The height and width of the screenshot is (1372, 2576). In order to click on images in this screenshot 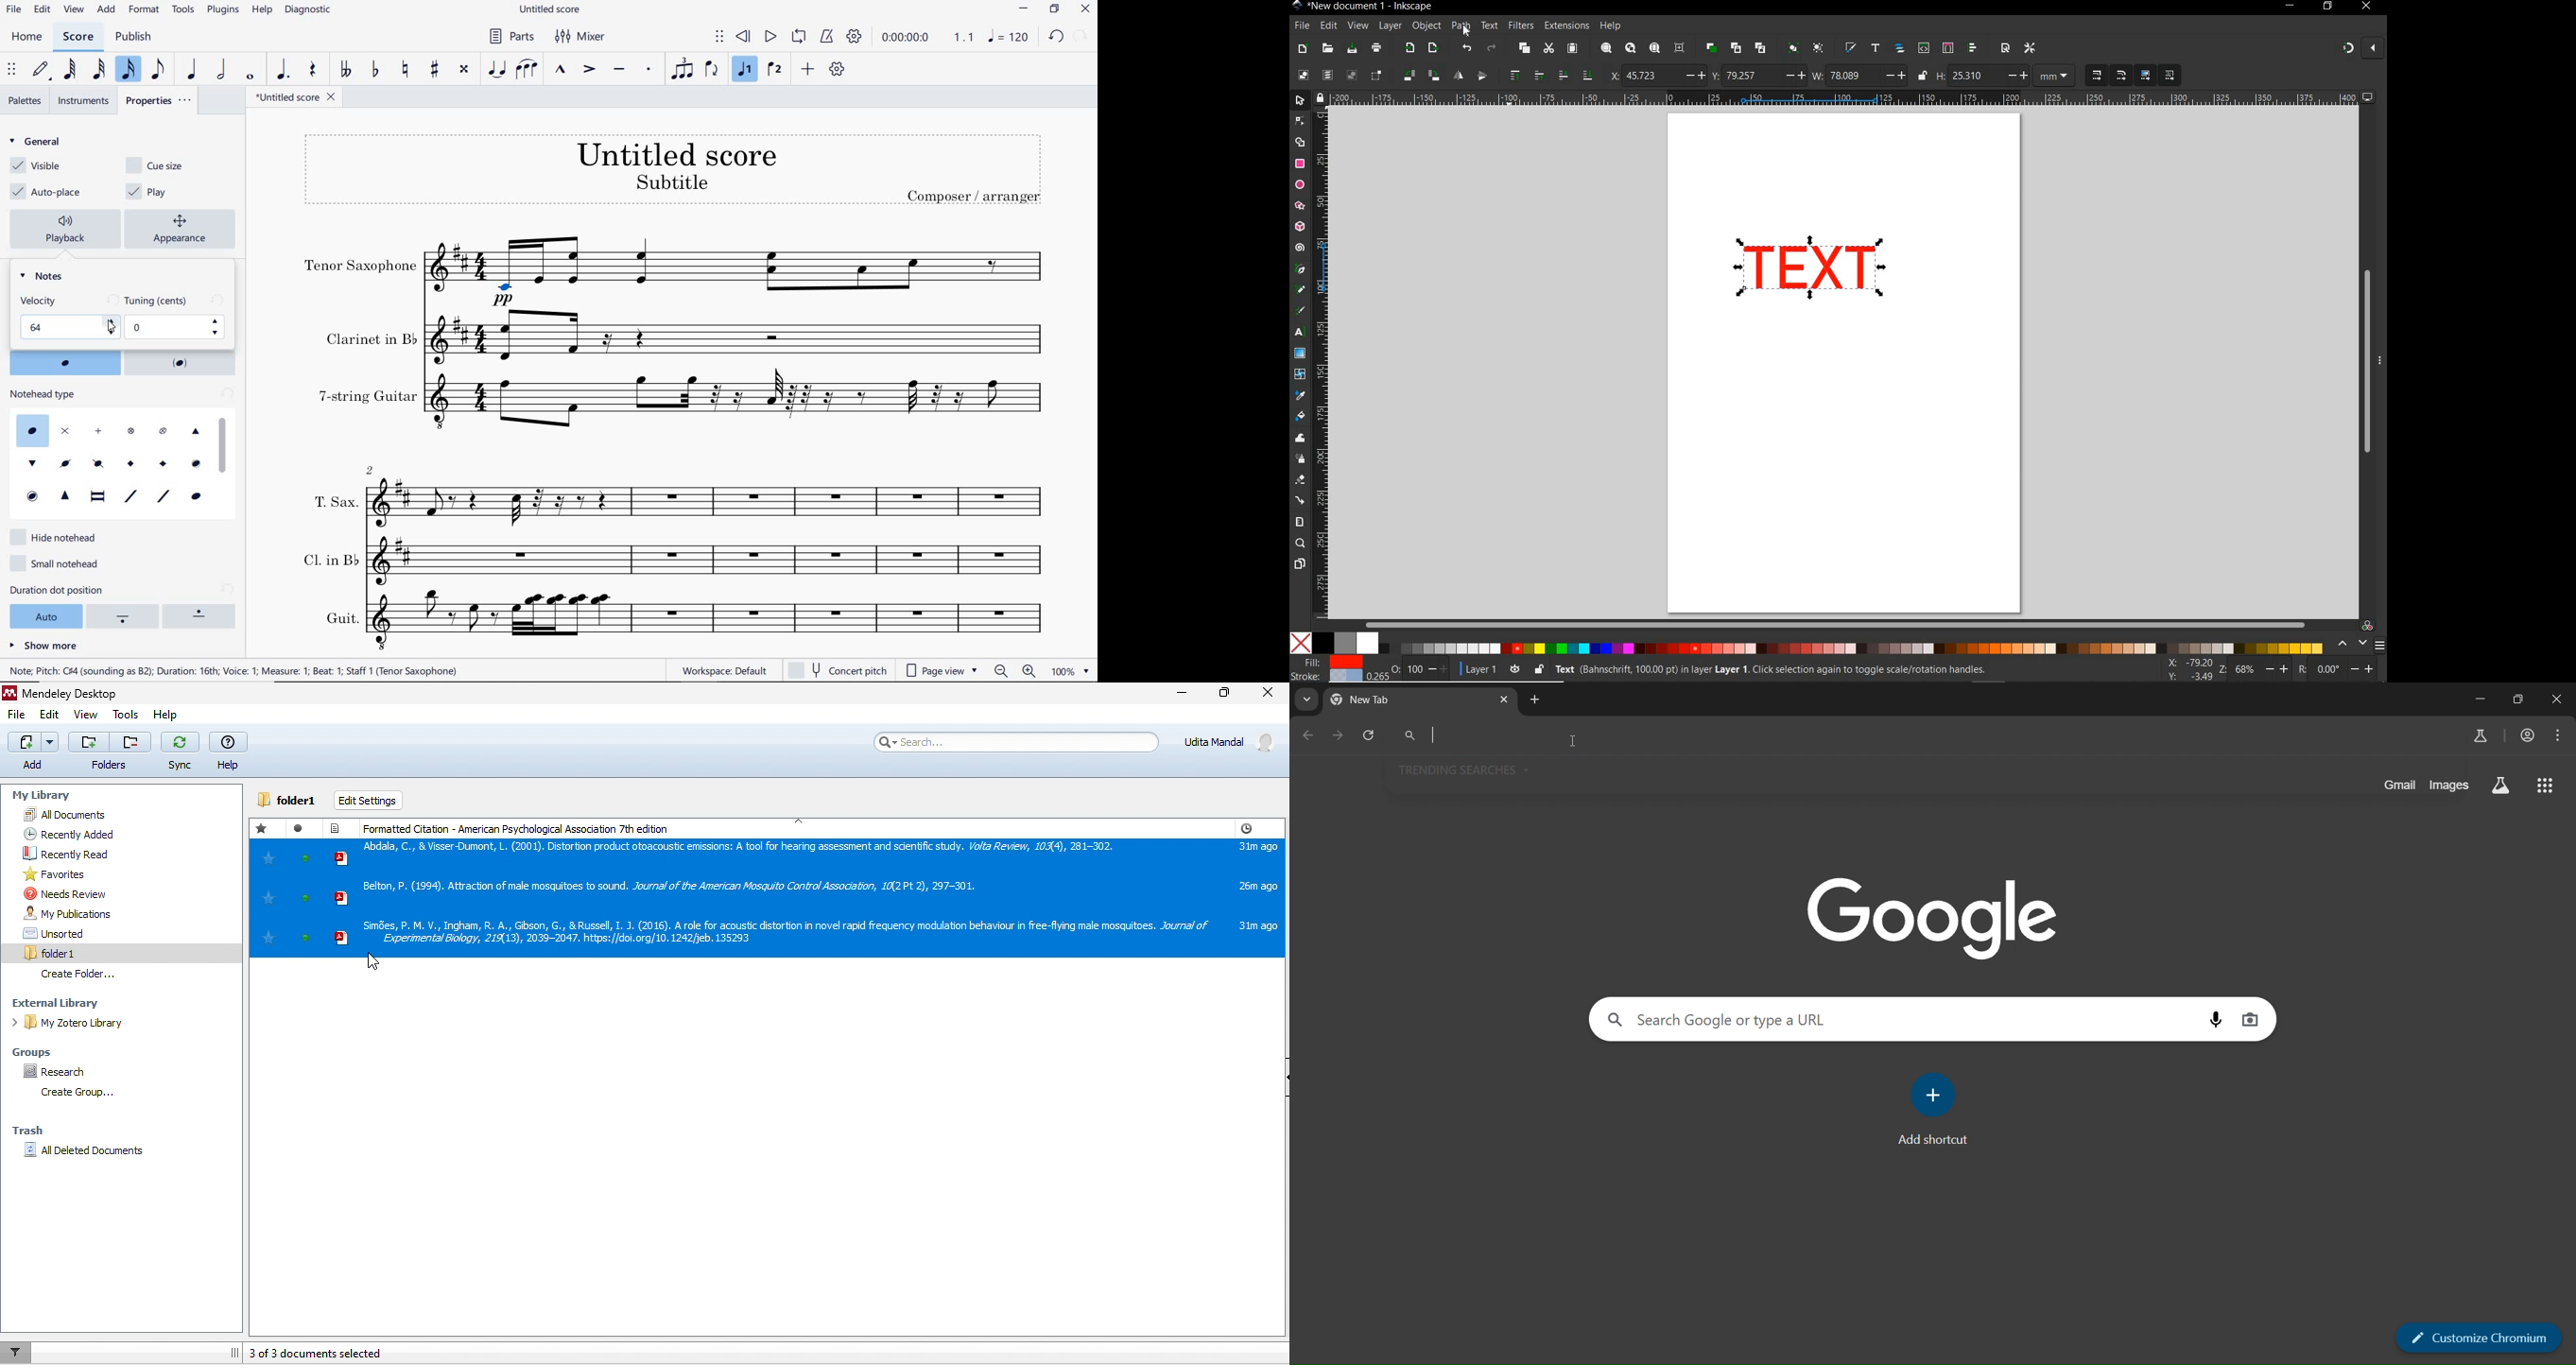, I will do `click(2451, 785)`.